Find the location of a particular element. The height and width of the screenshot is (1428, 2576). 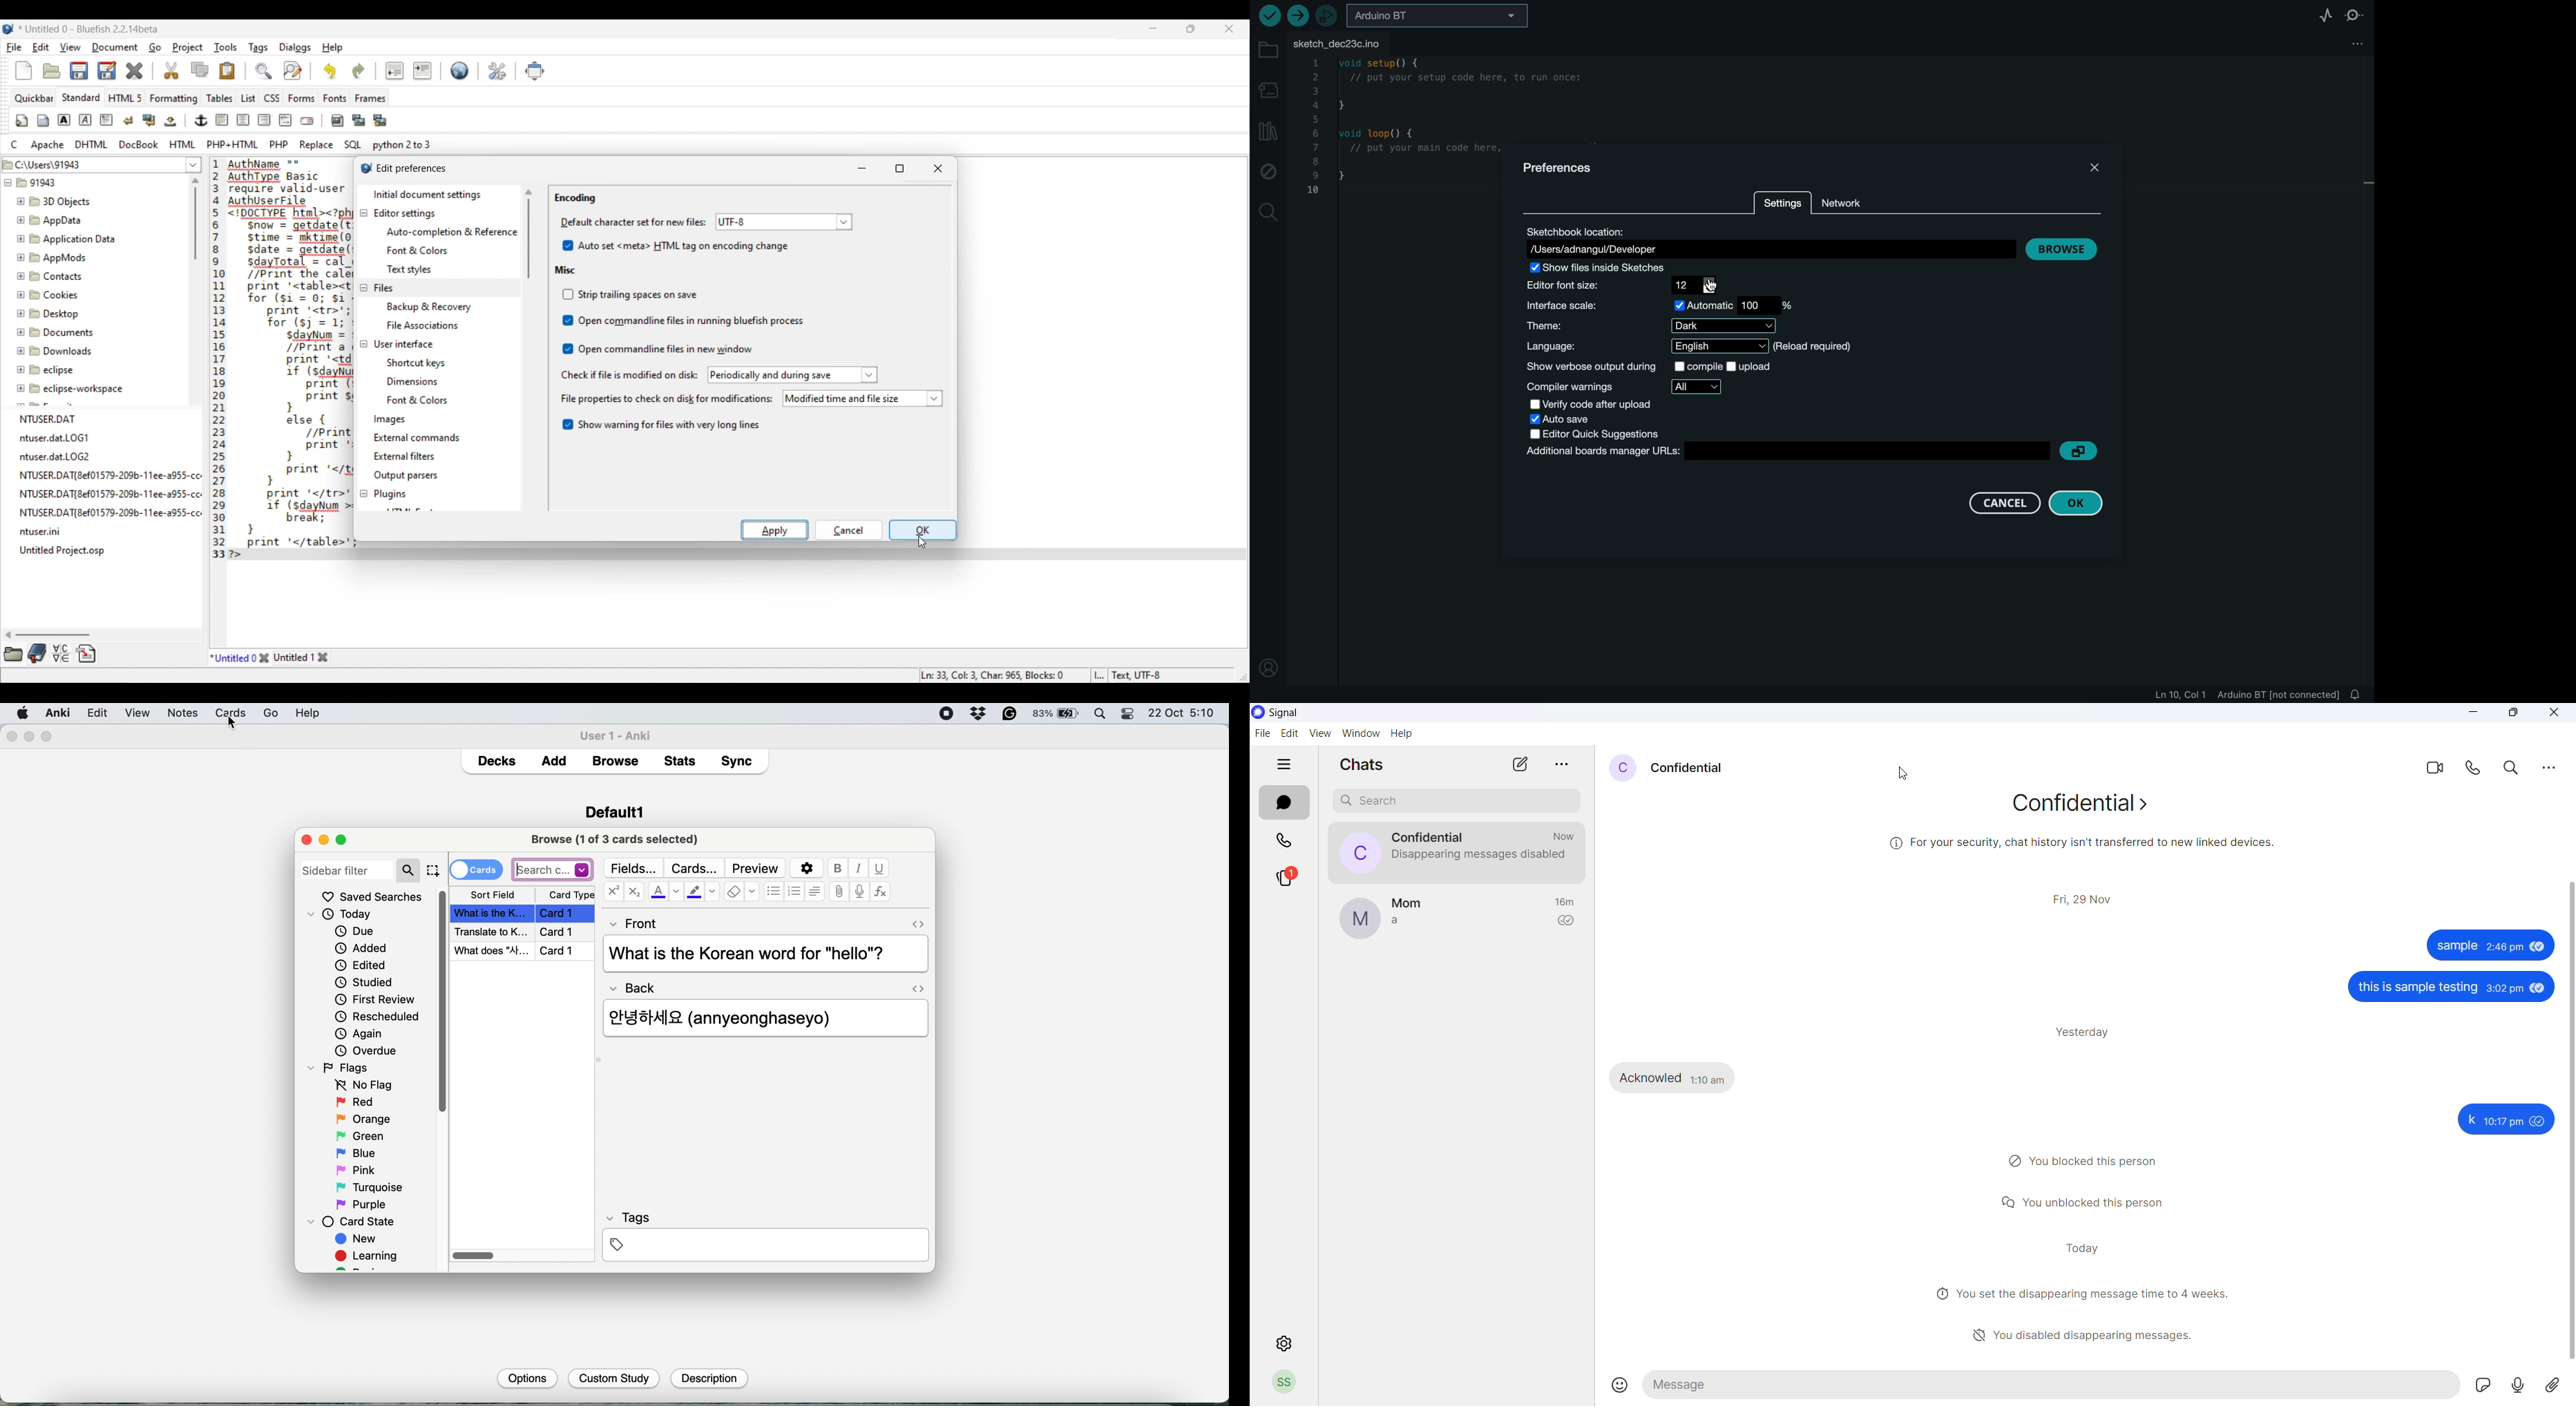

card state is located at coordinates (356, 1222).